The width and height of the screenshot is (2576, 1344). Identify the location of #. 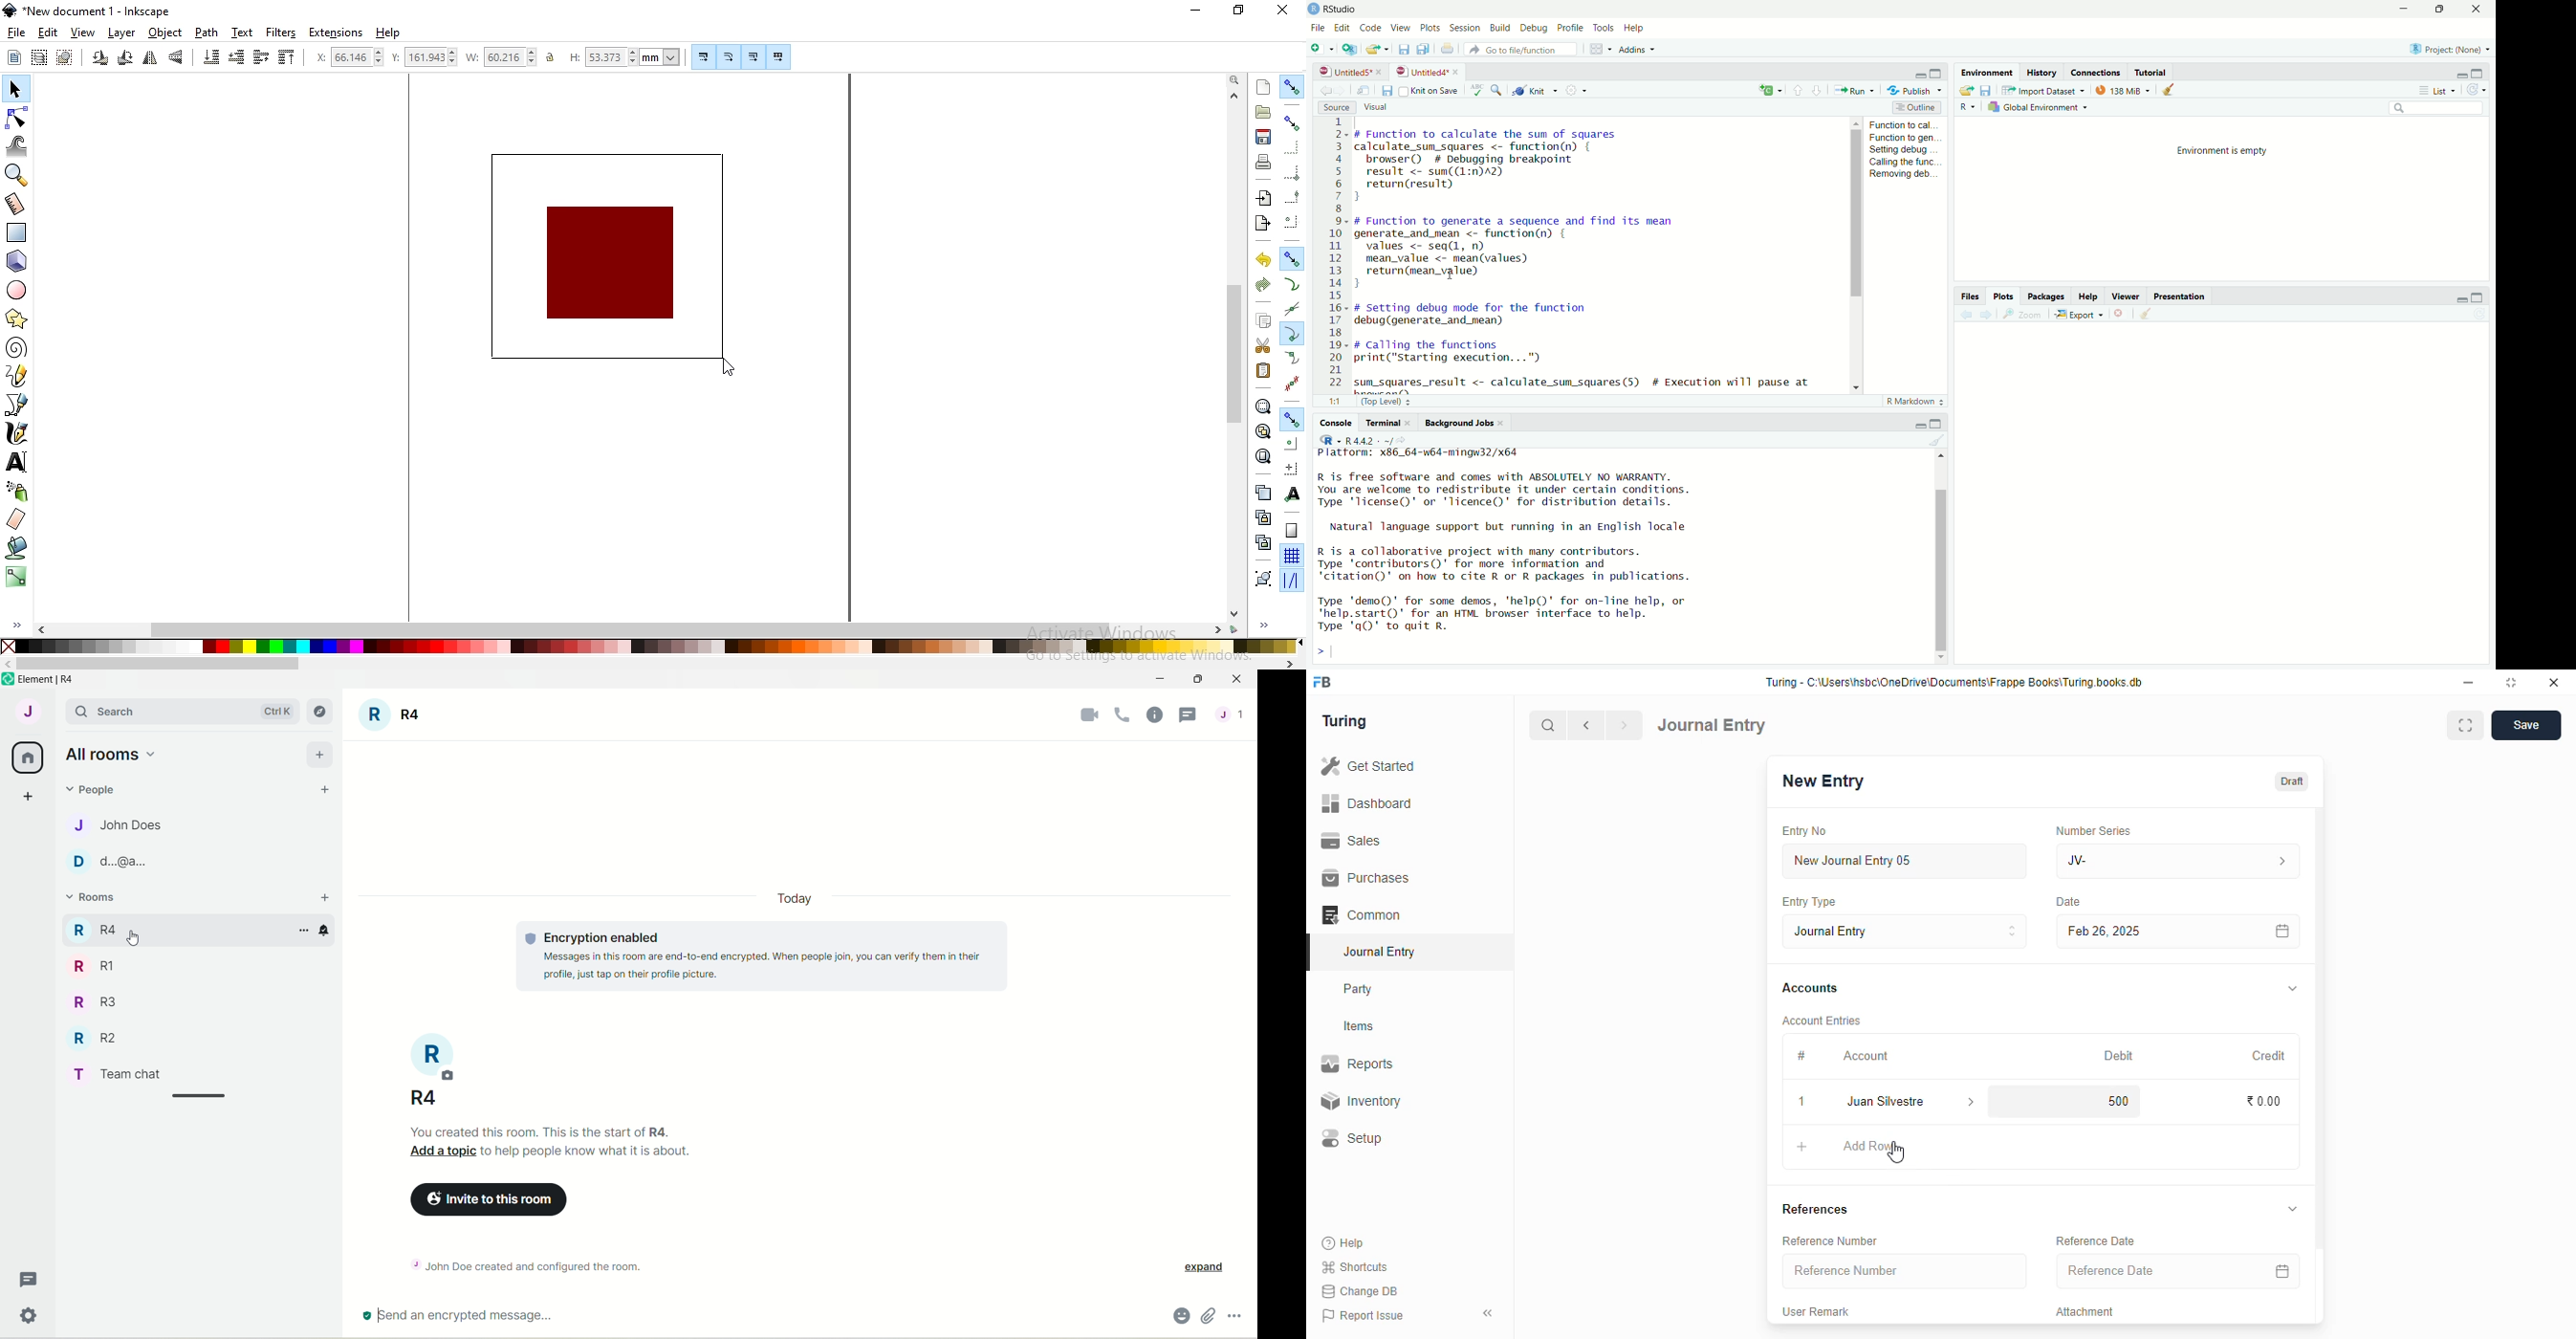
(1802, 1055).